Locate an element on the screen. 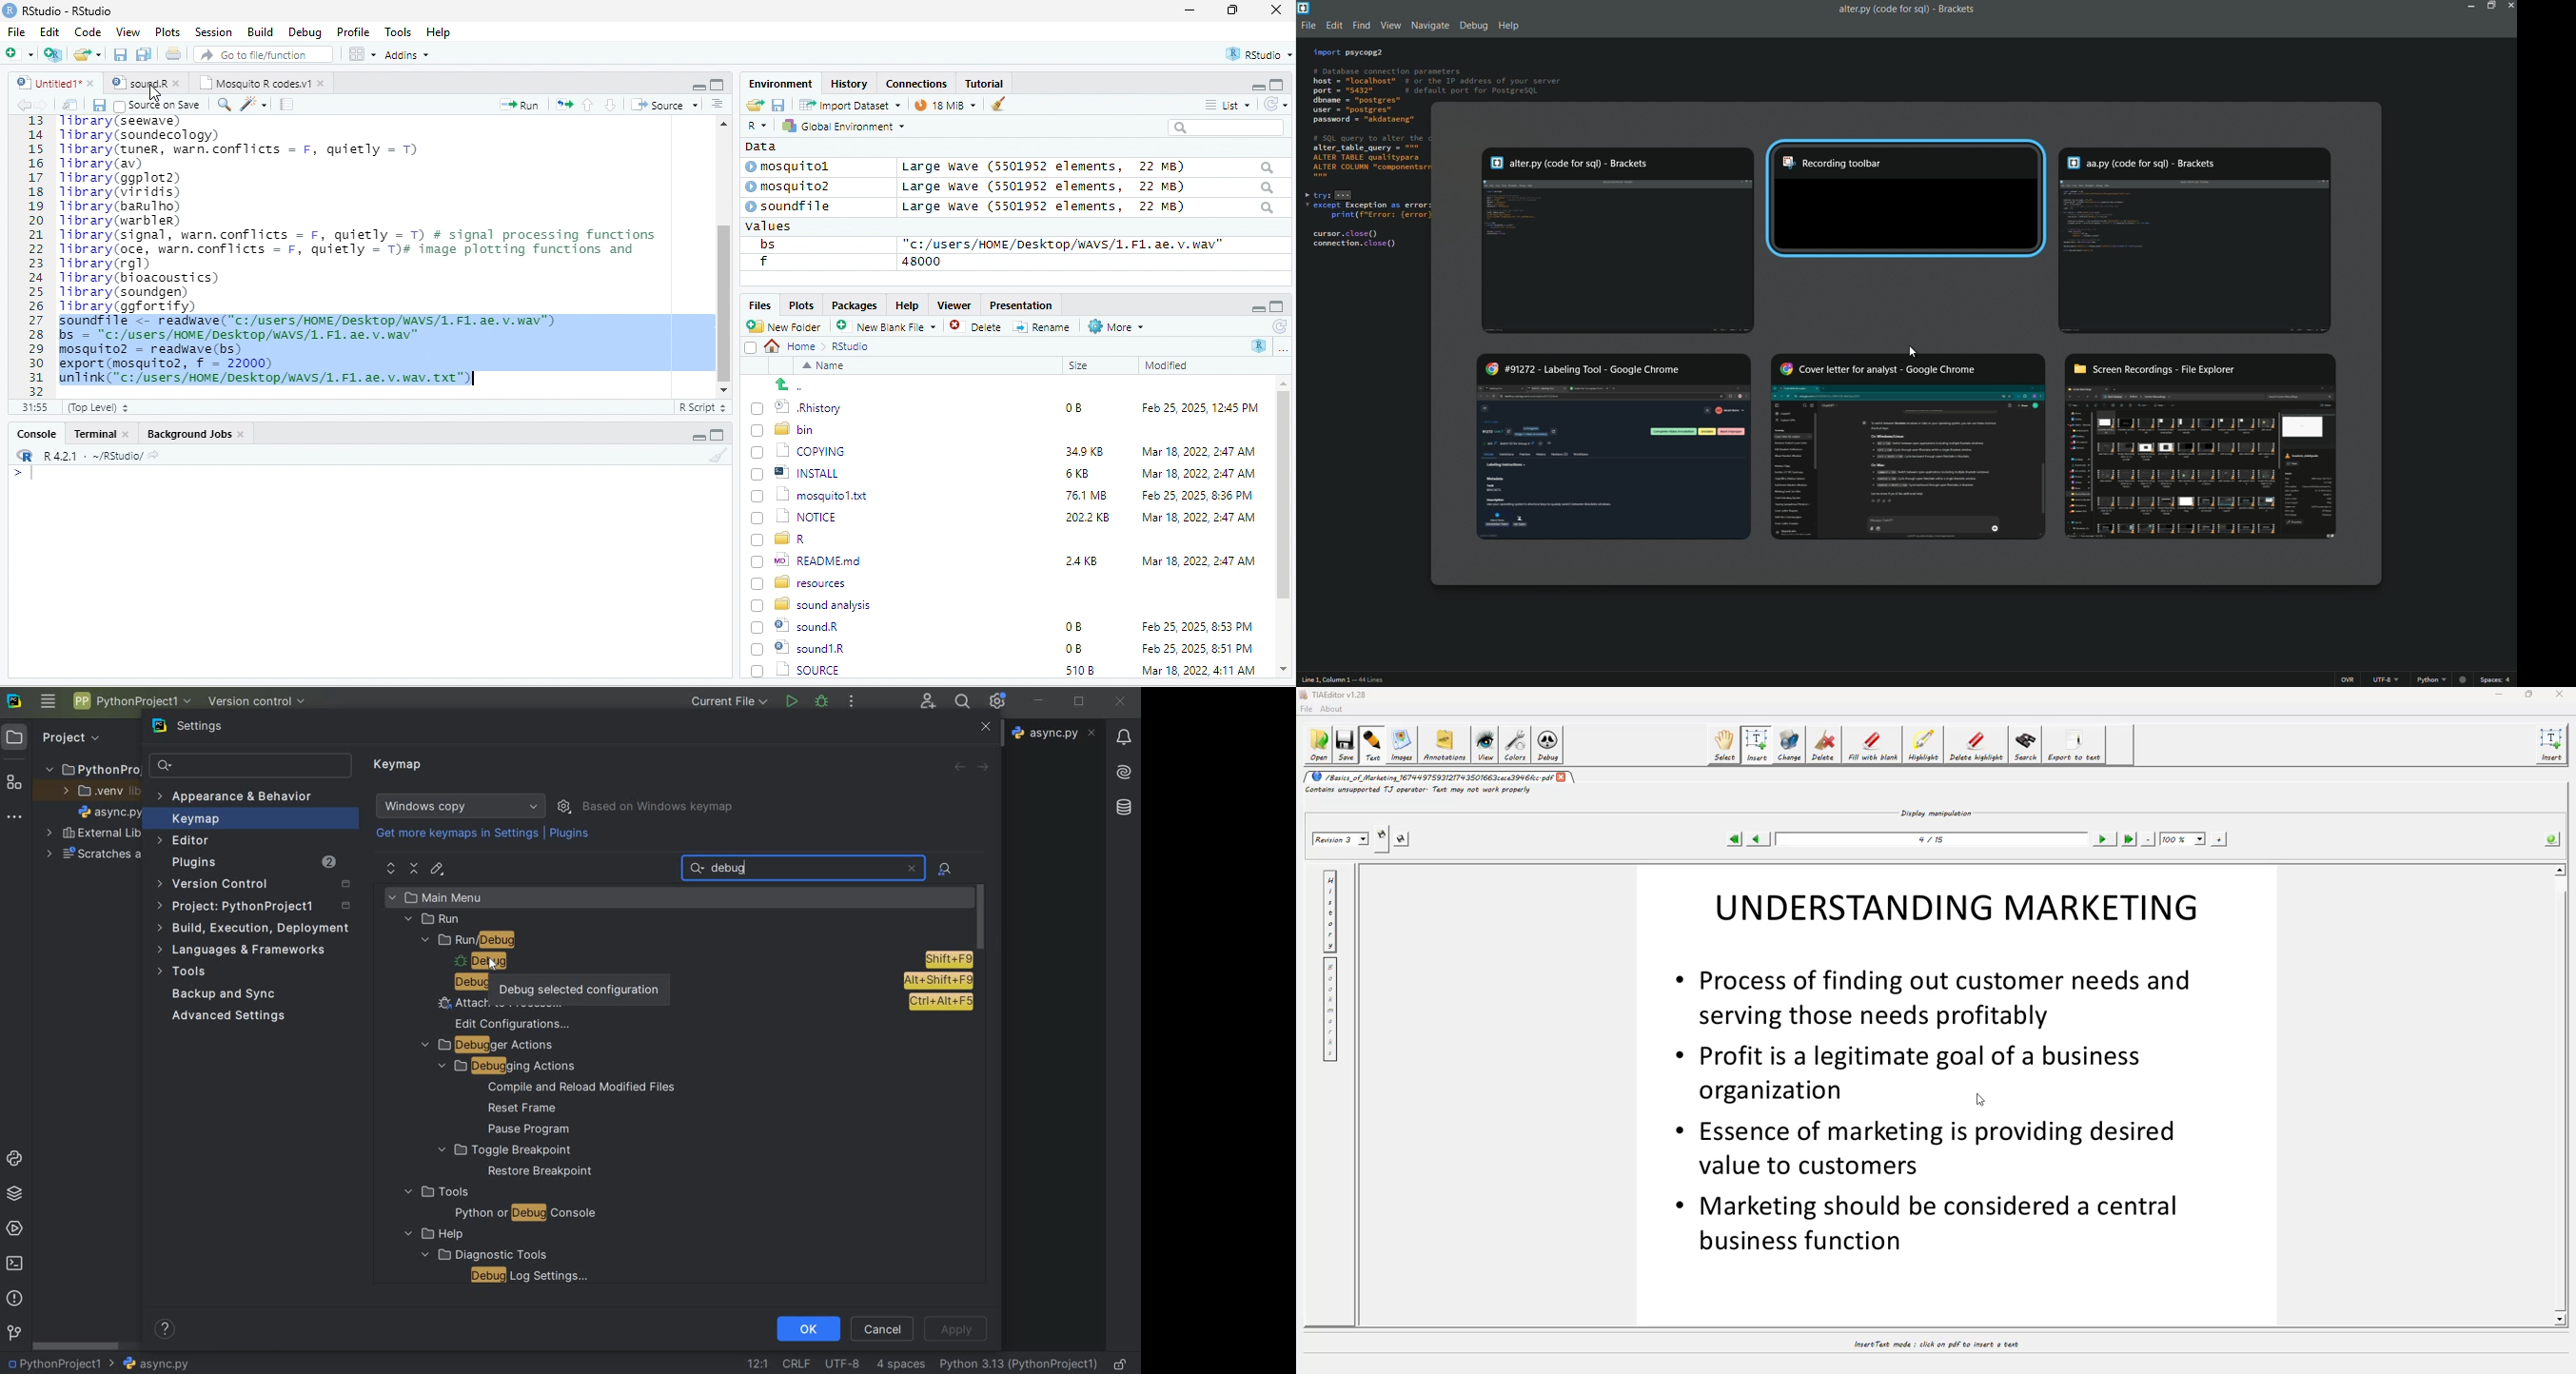 The height and width of the screenshot is (1400, 2576). maximize is located at coordinates (1279, 84).